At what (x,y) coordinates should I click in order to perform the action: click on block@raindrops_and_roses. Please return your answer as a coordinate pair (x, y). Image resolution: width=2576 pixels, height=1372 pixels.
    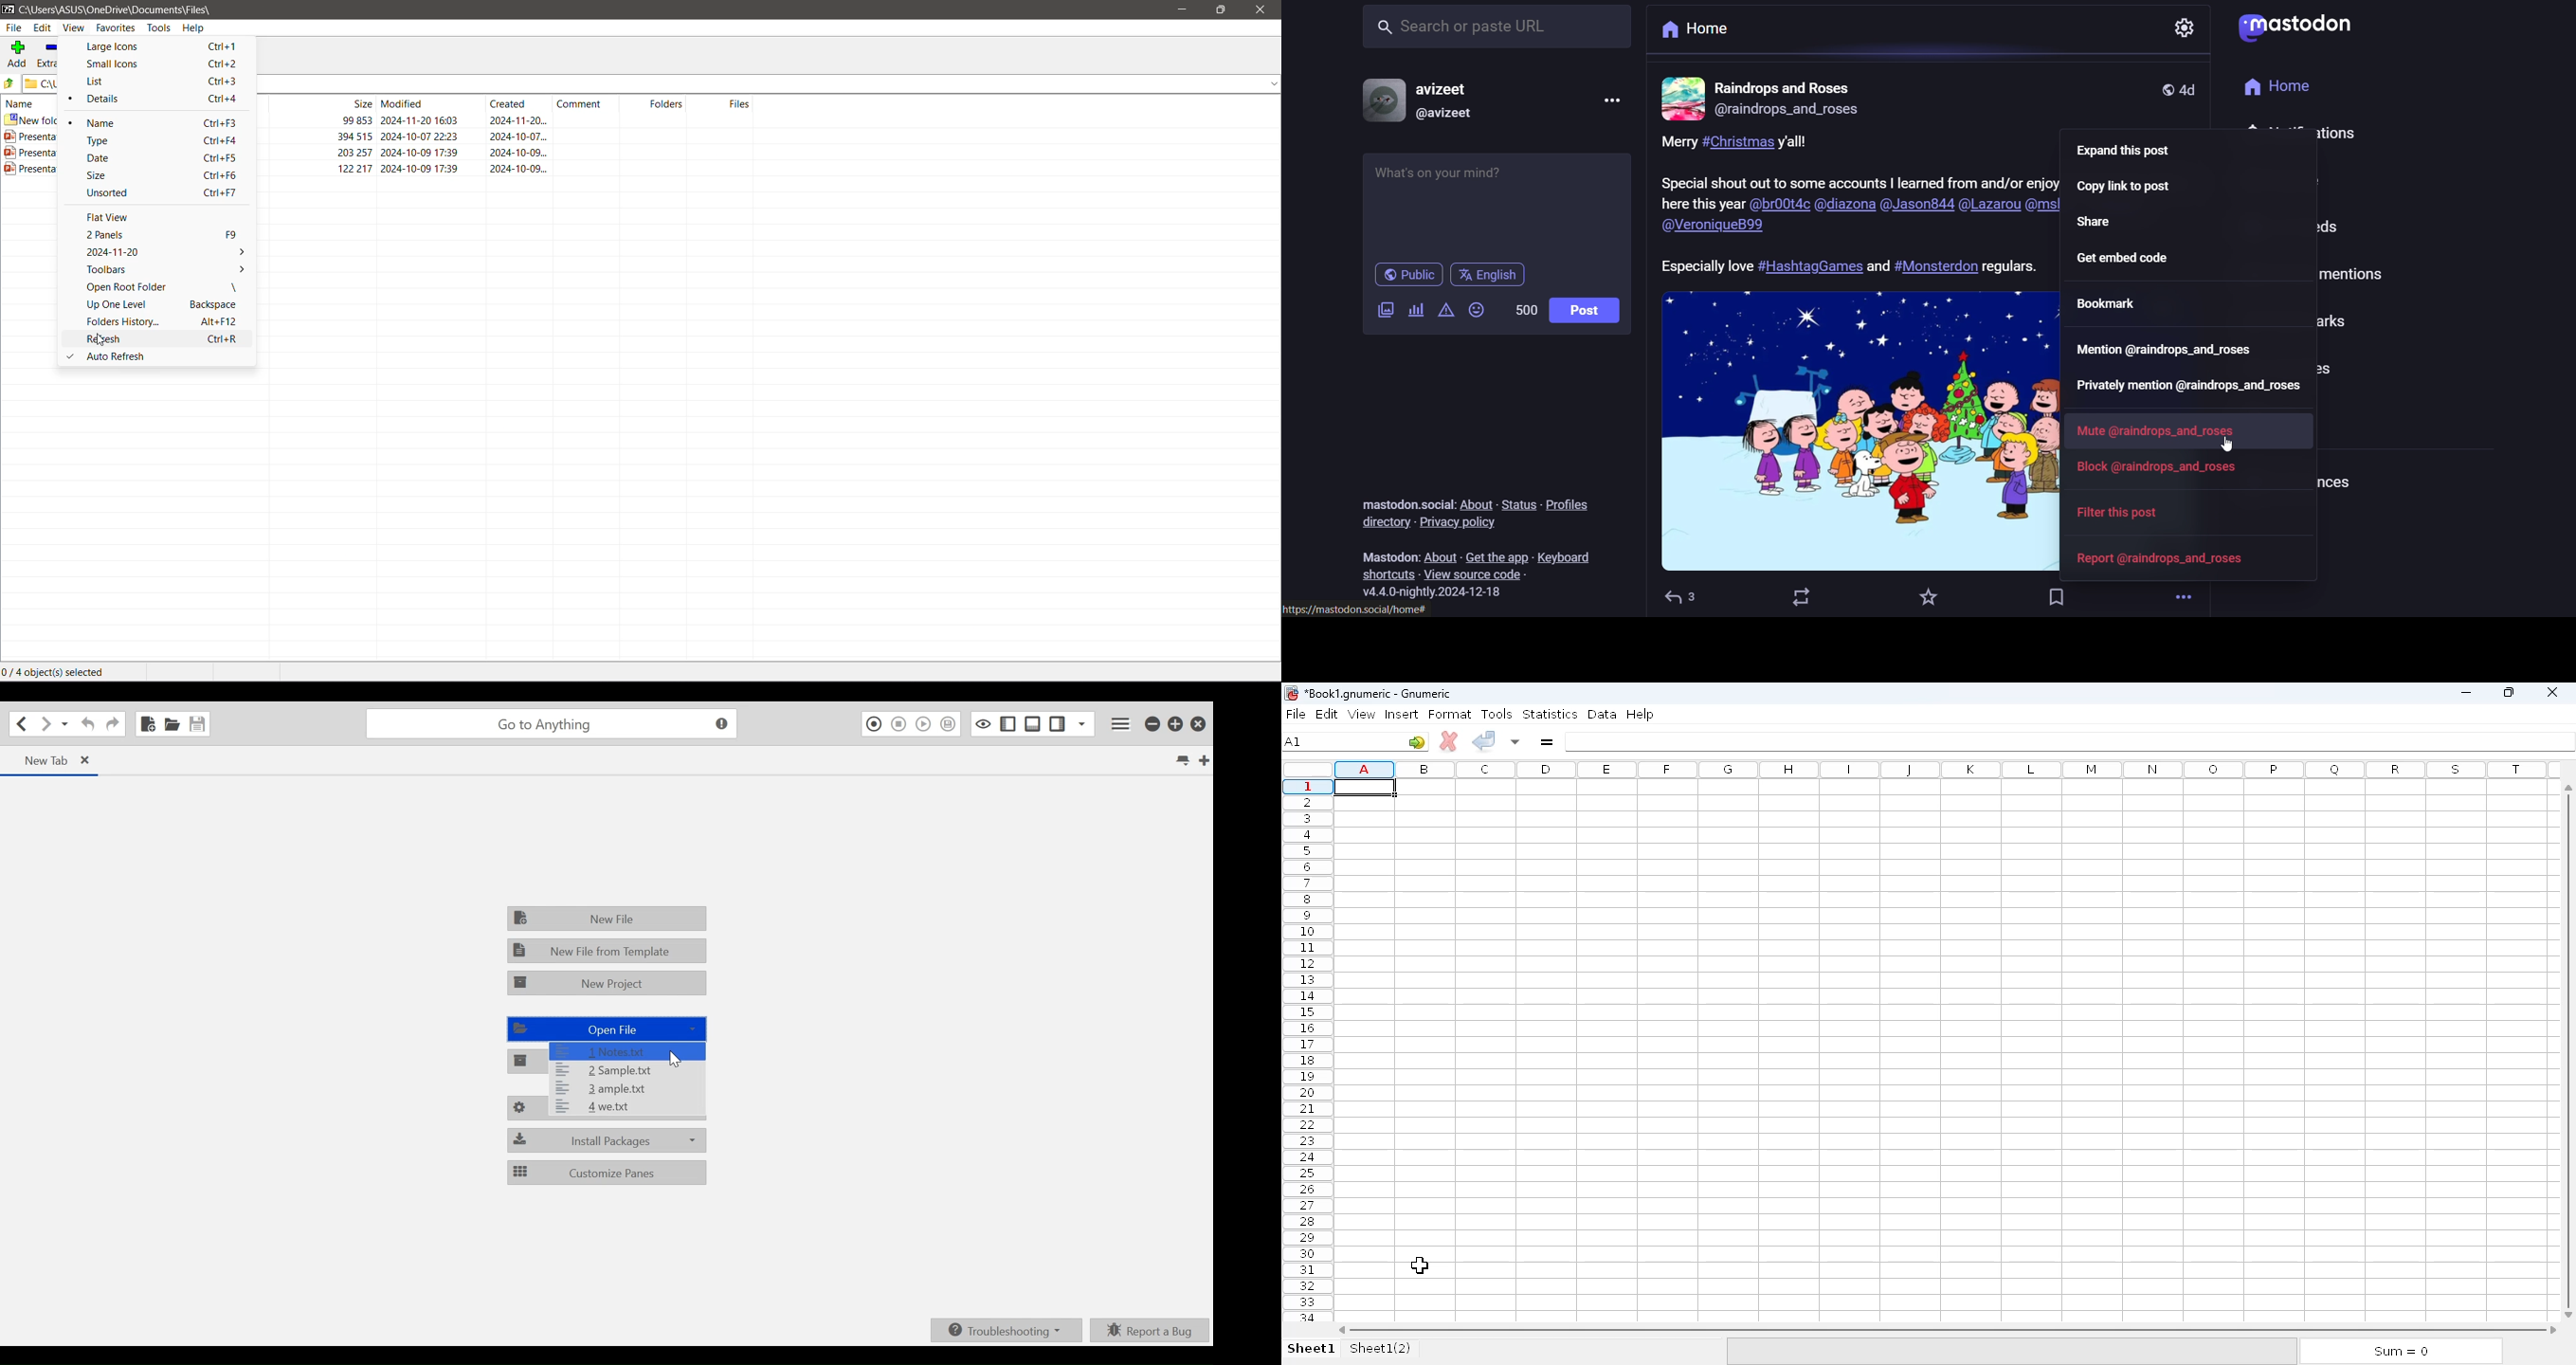
    Looking at the image, I should click on (2169, 469).